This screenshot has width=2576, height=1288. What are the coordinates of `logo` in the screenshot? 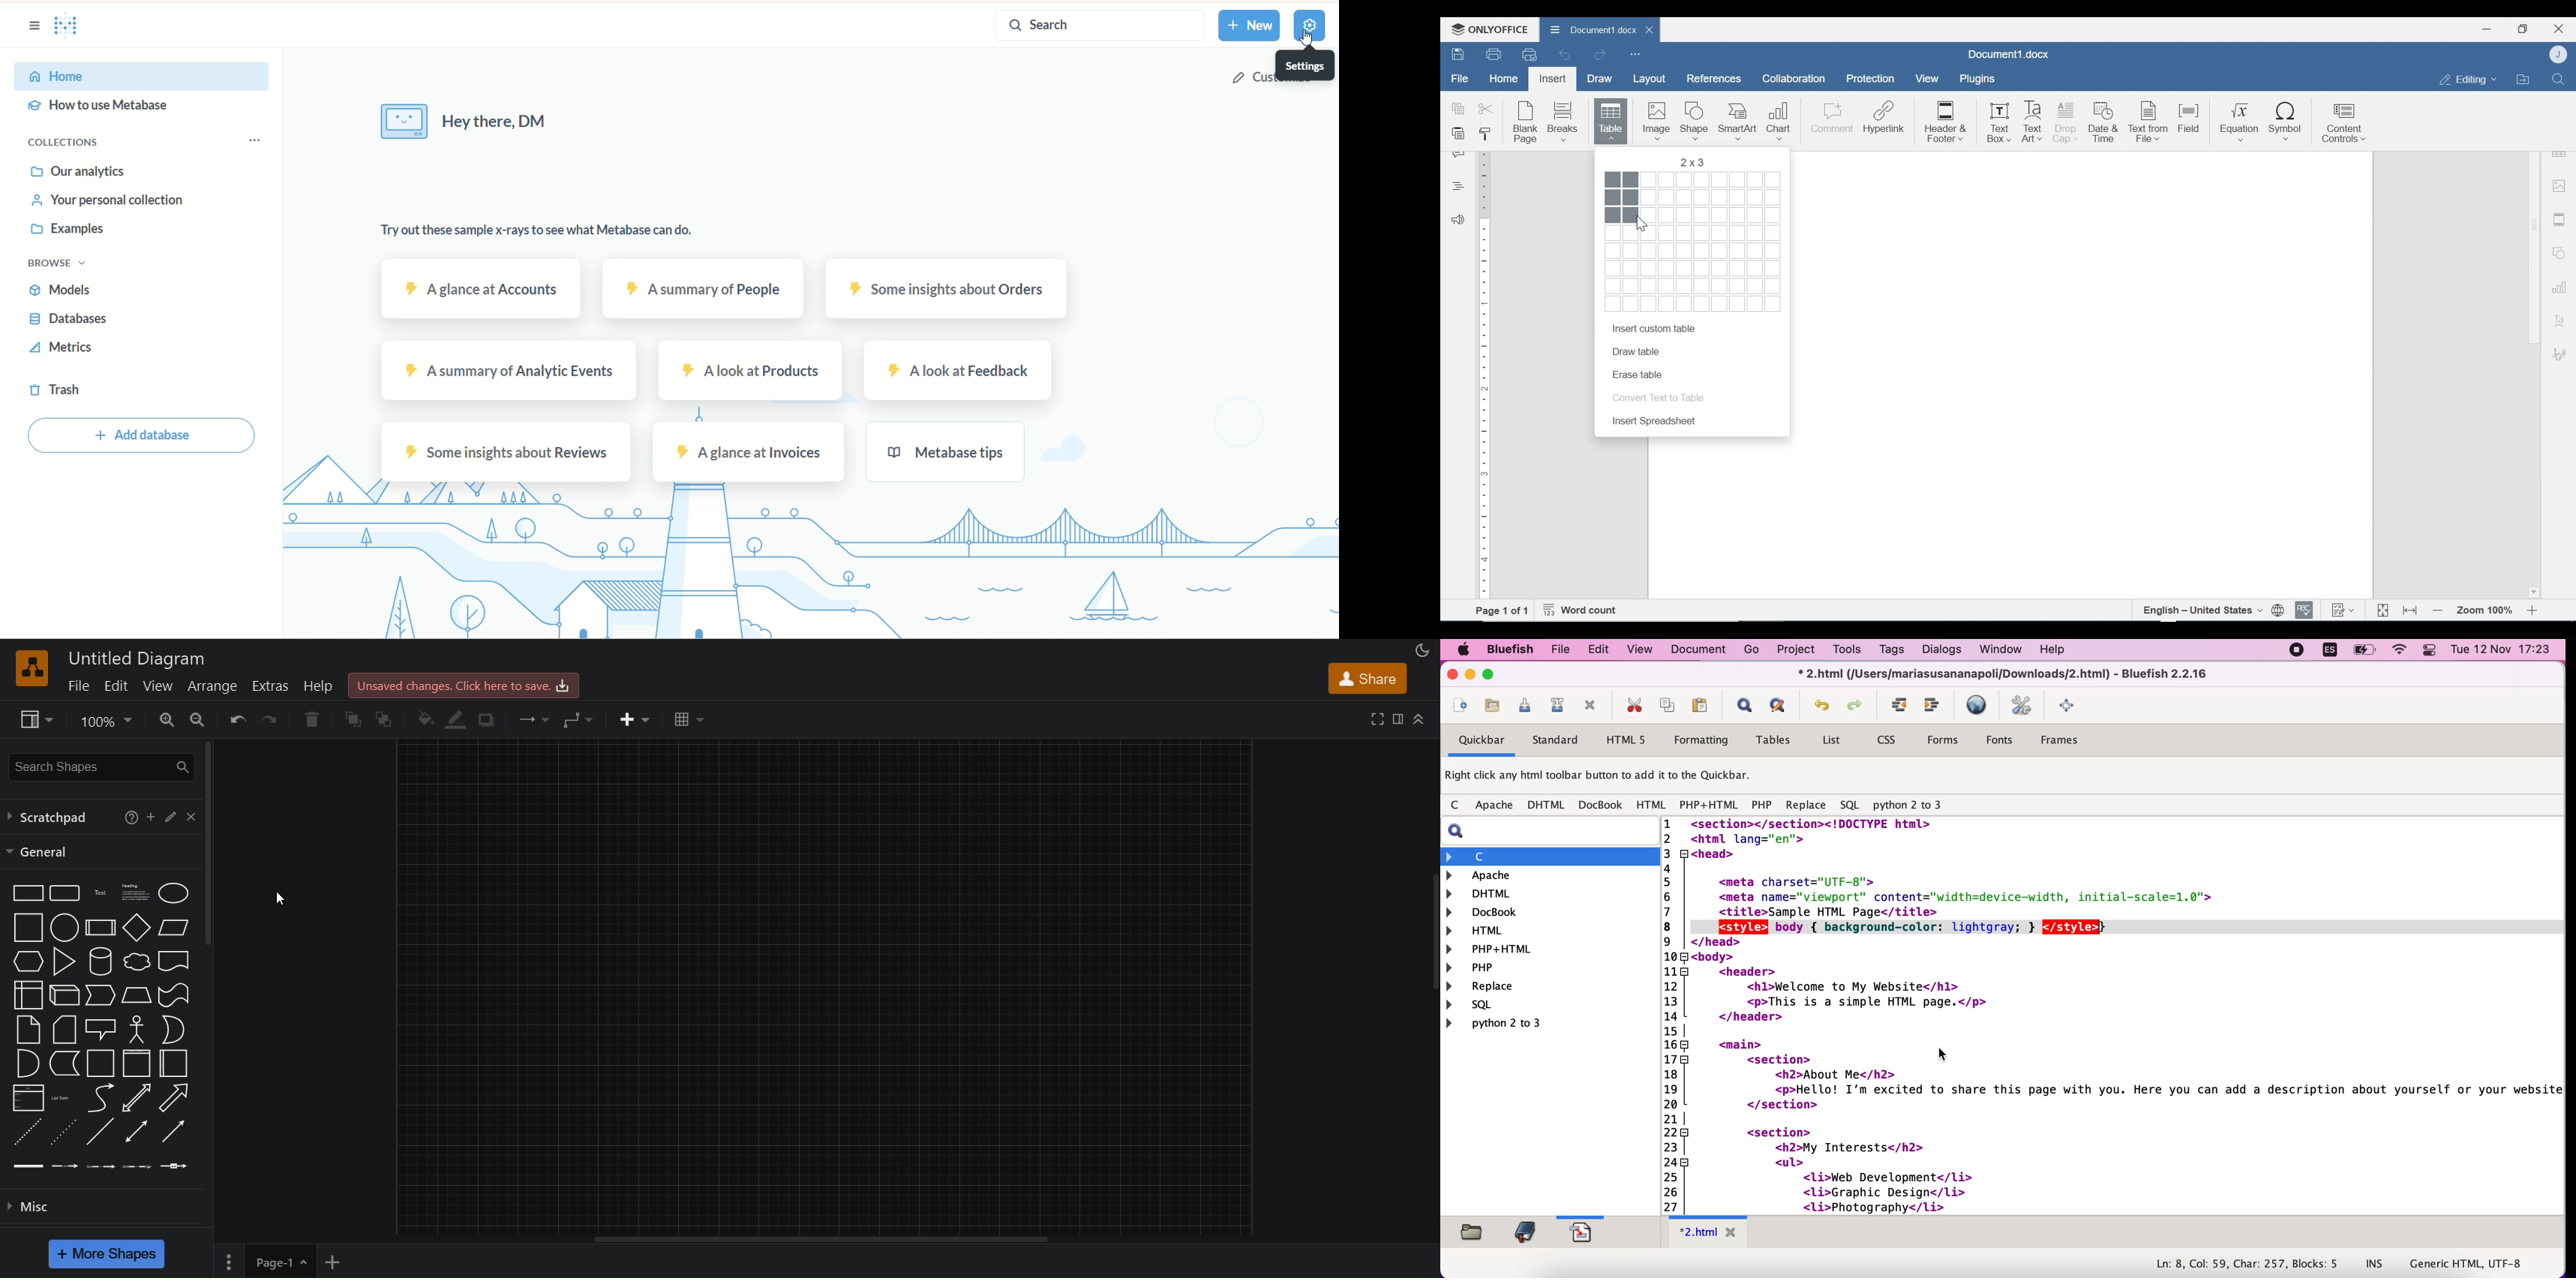 It's located at (30, 667).